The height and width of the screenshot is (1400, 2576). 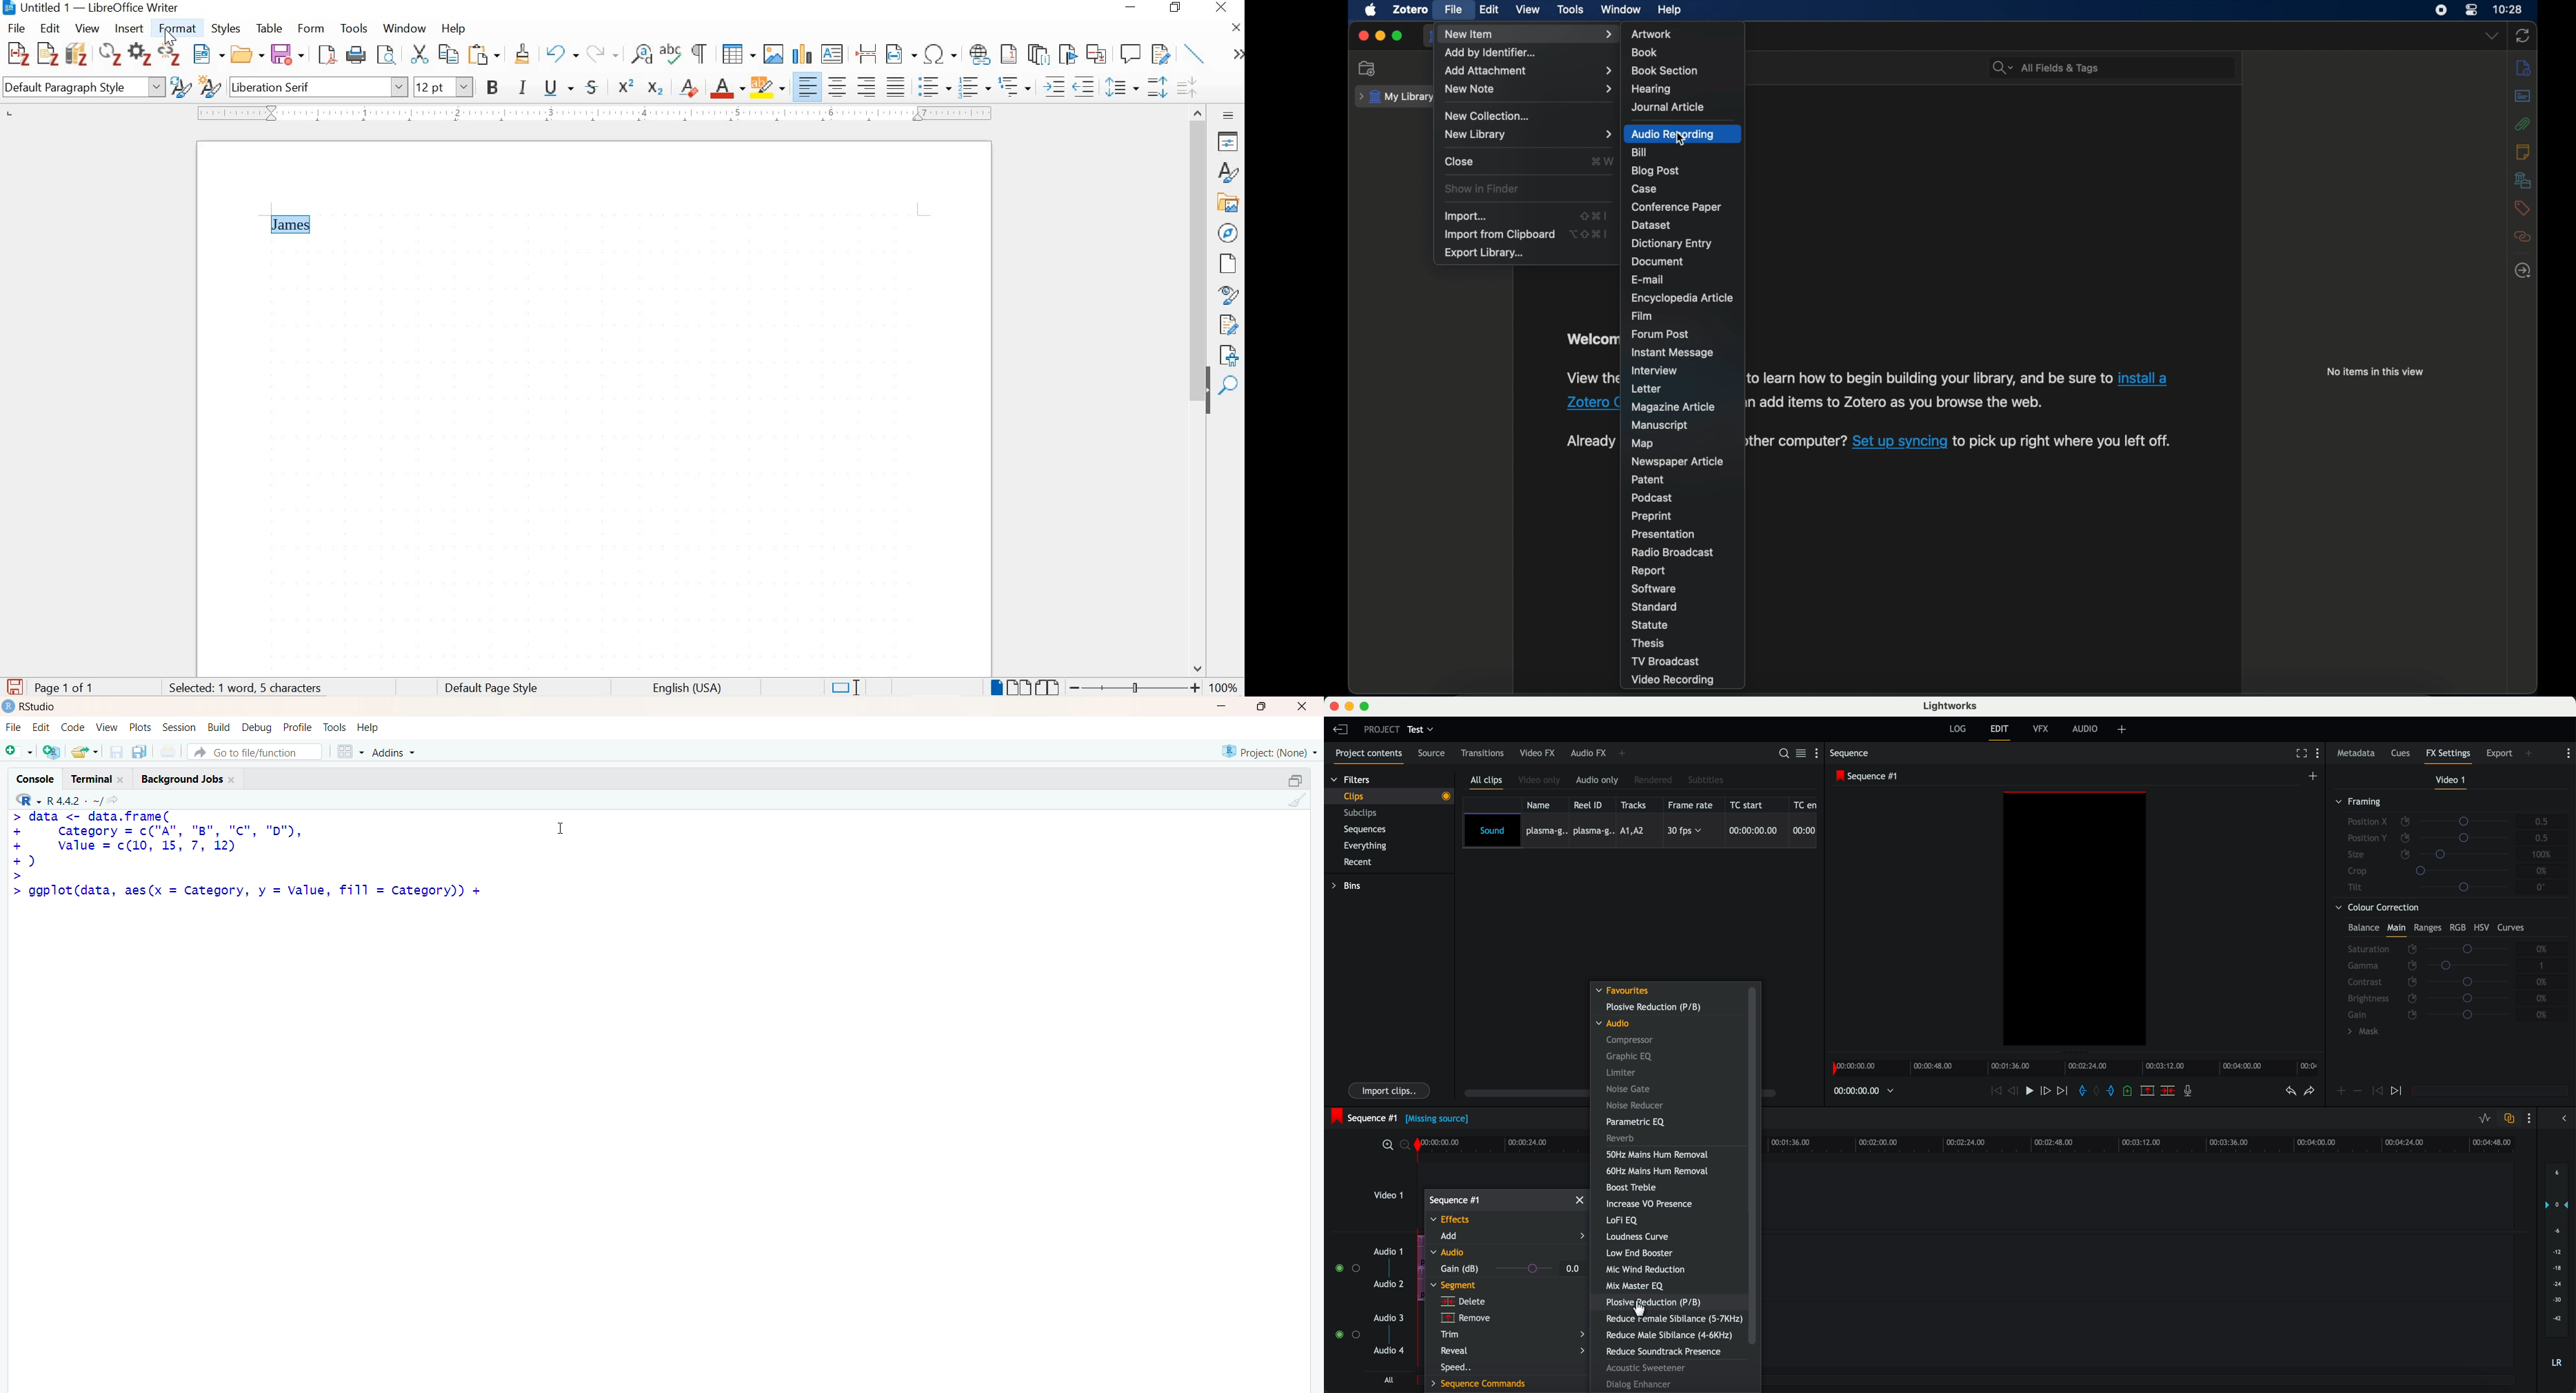 I want to click on radio broadcast, so click(x=1672, y=552).